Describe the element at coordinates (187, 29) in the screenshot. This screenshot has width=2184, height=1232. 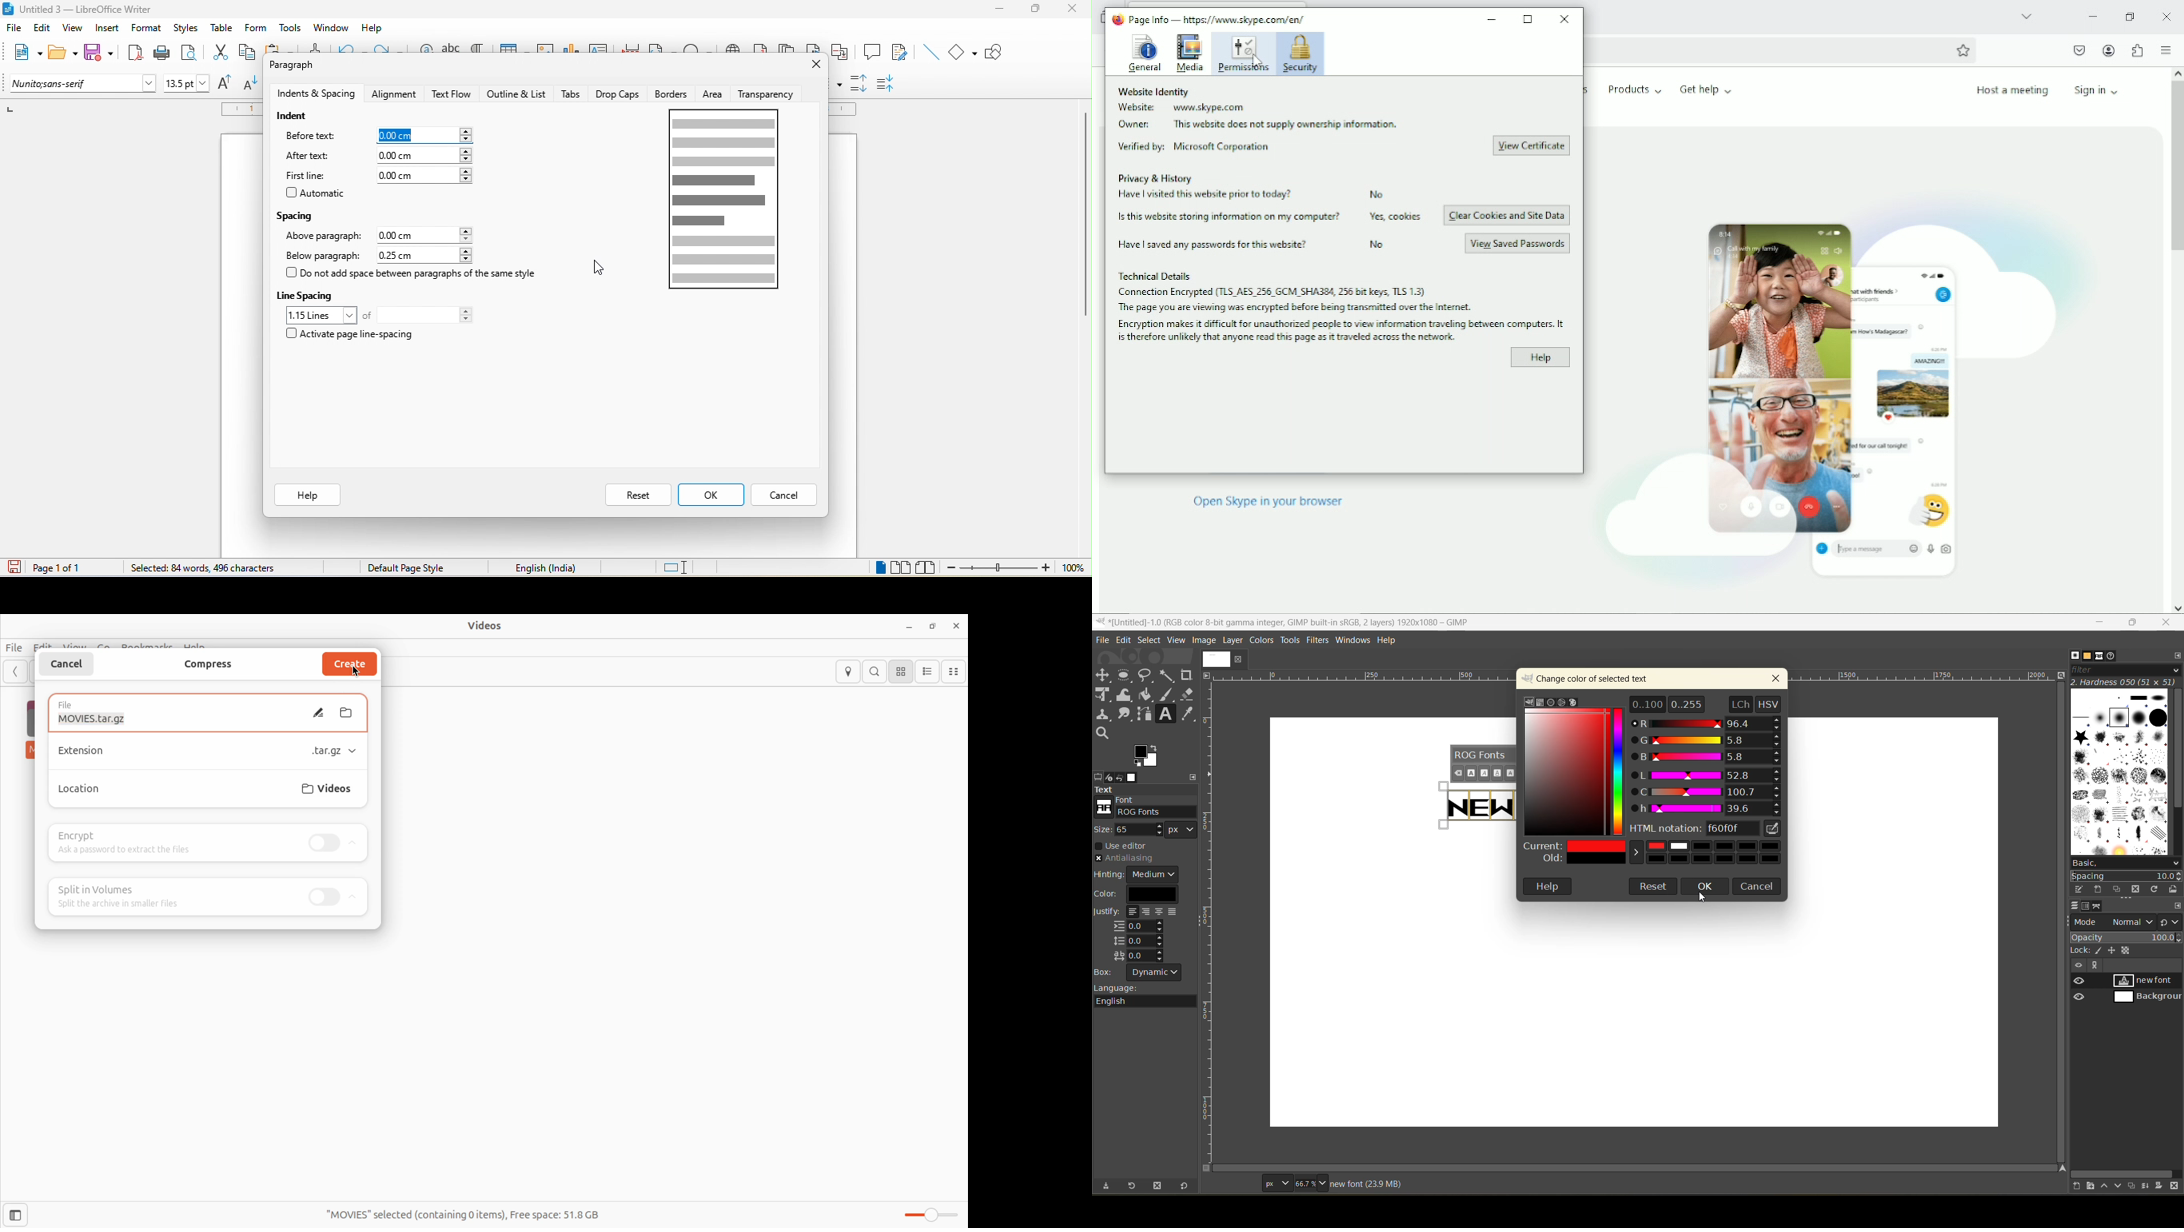
I see `styles` at that location.